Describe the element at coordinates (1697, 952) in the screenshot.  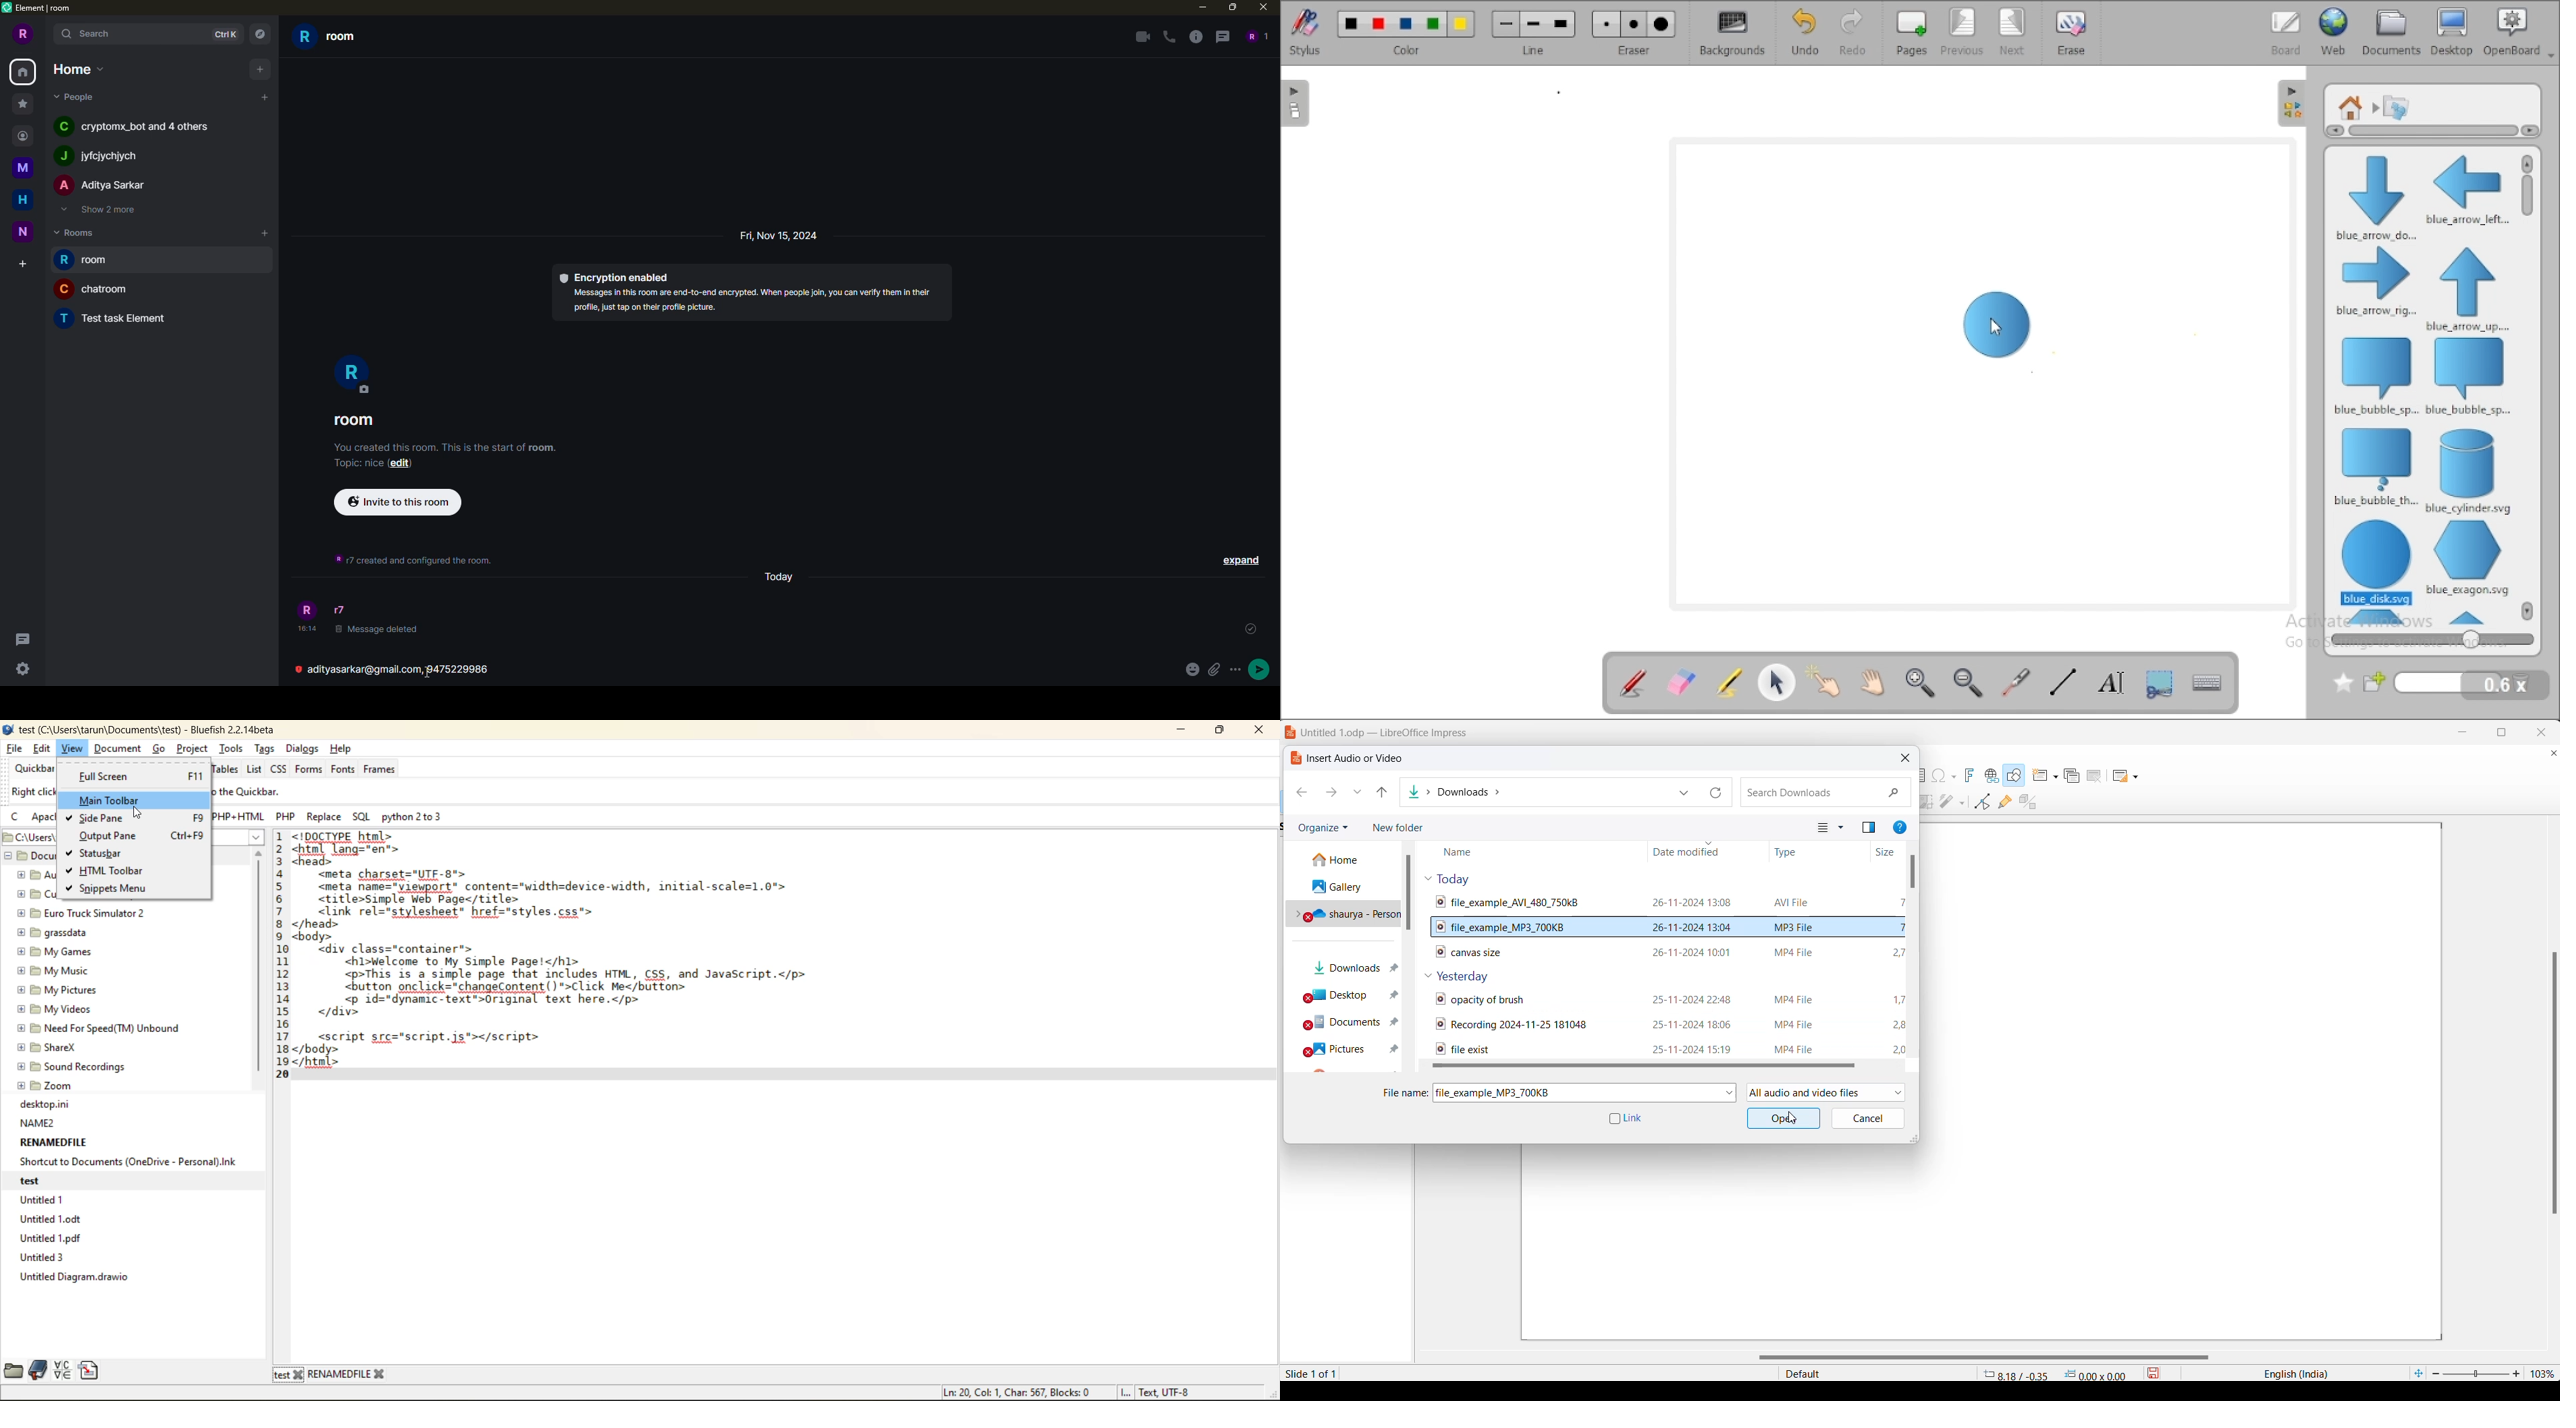
I see `video file modification date` at that location.